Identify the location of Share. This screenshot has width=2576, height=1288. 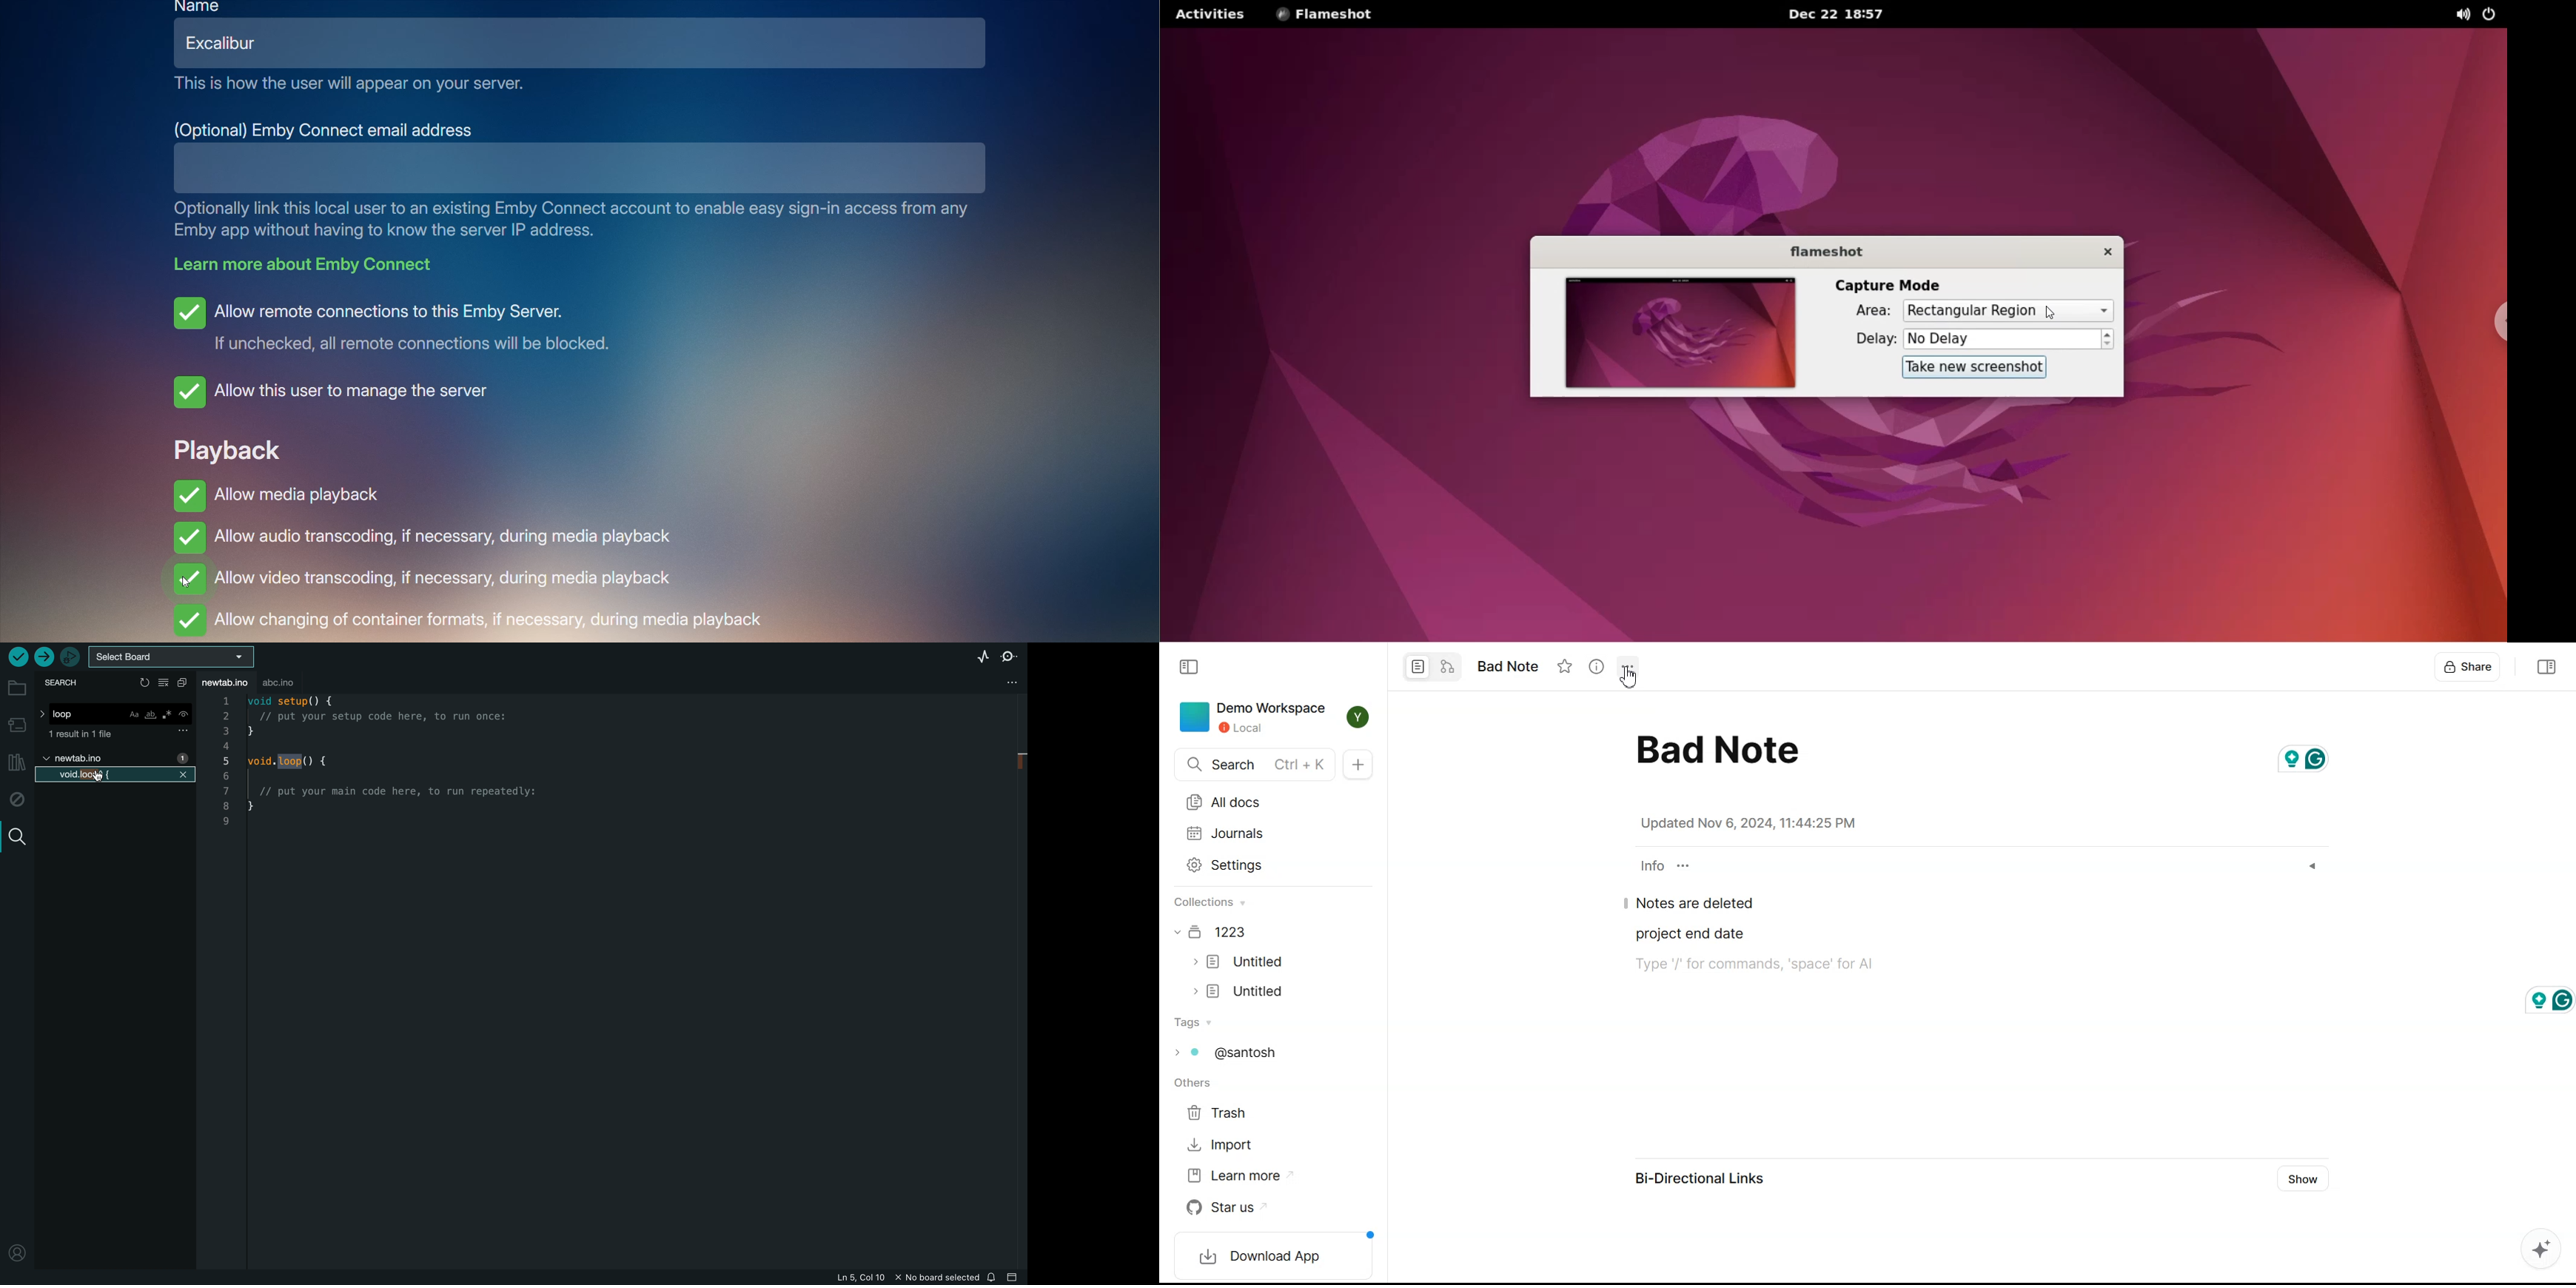
(2469, 668).